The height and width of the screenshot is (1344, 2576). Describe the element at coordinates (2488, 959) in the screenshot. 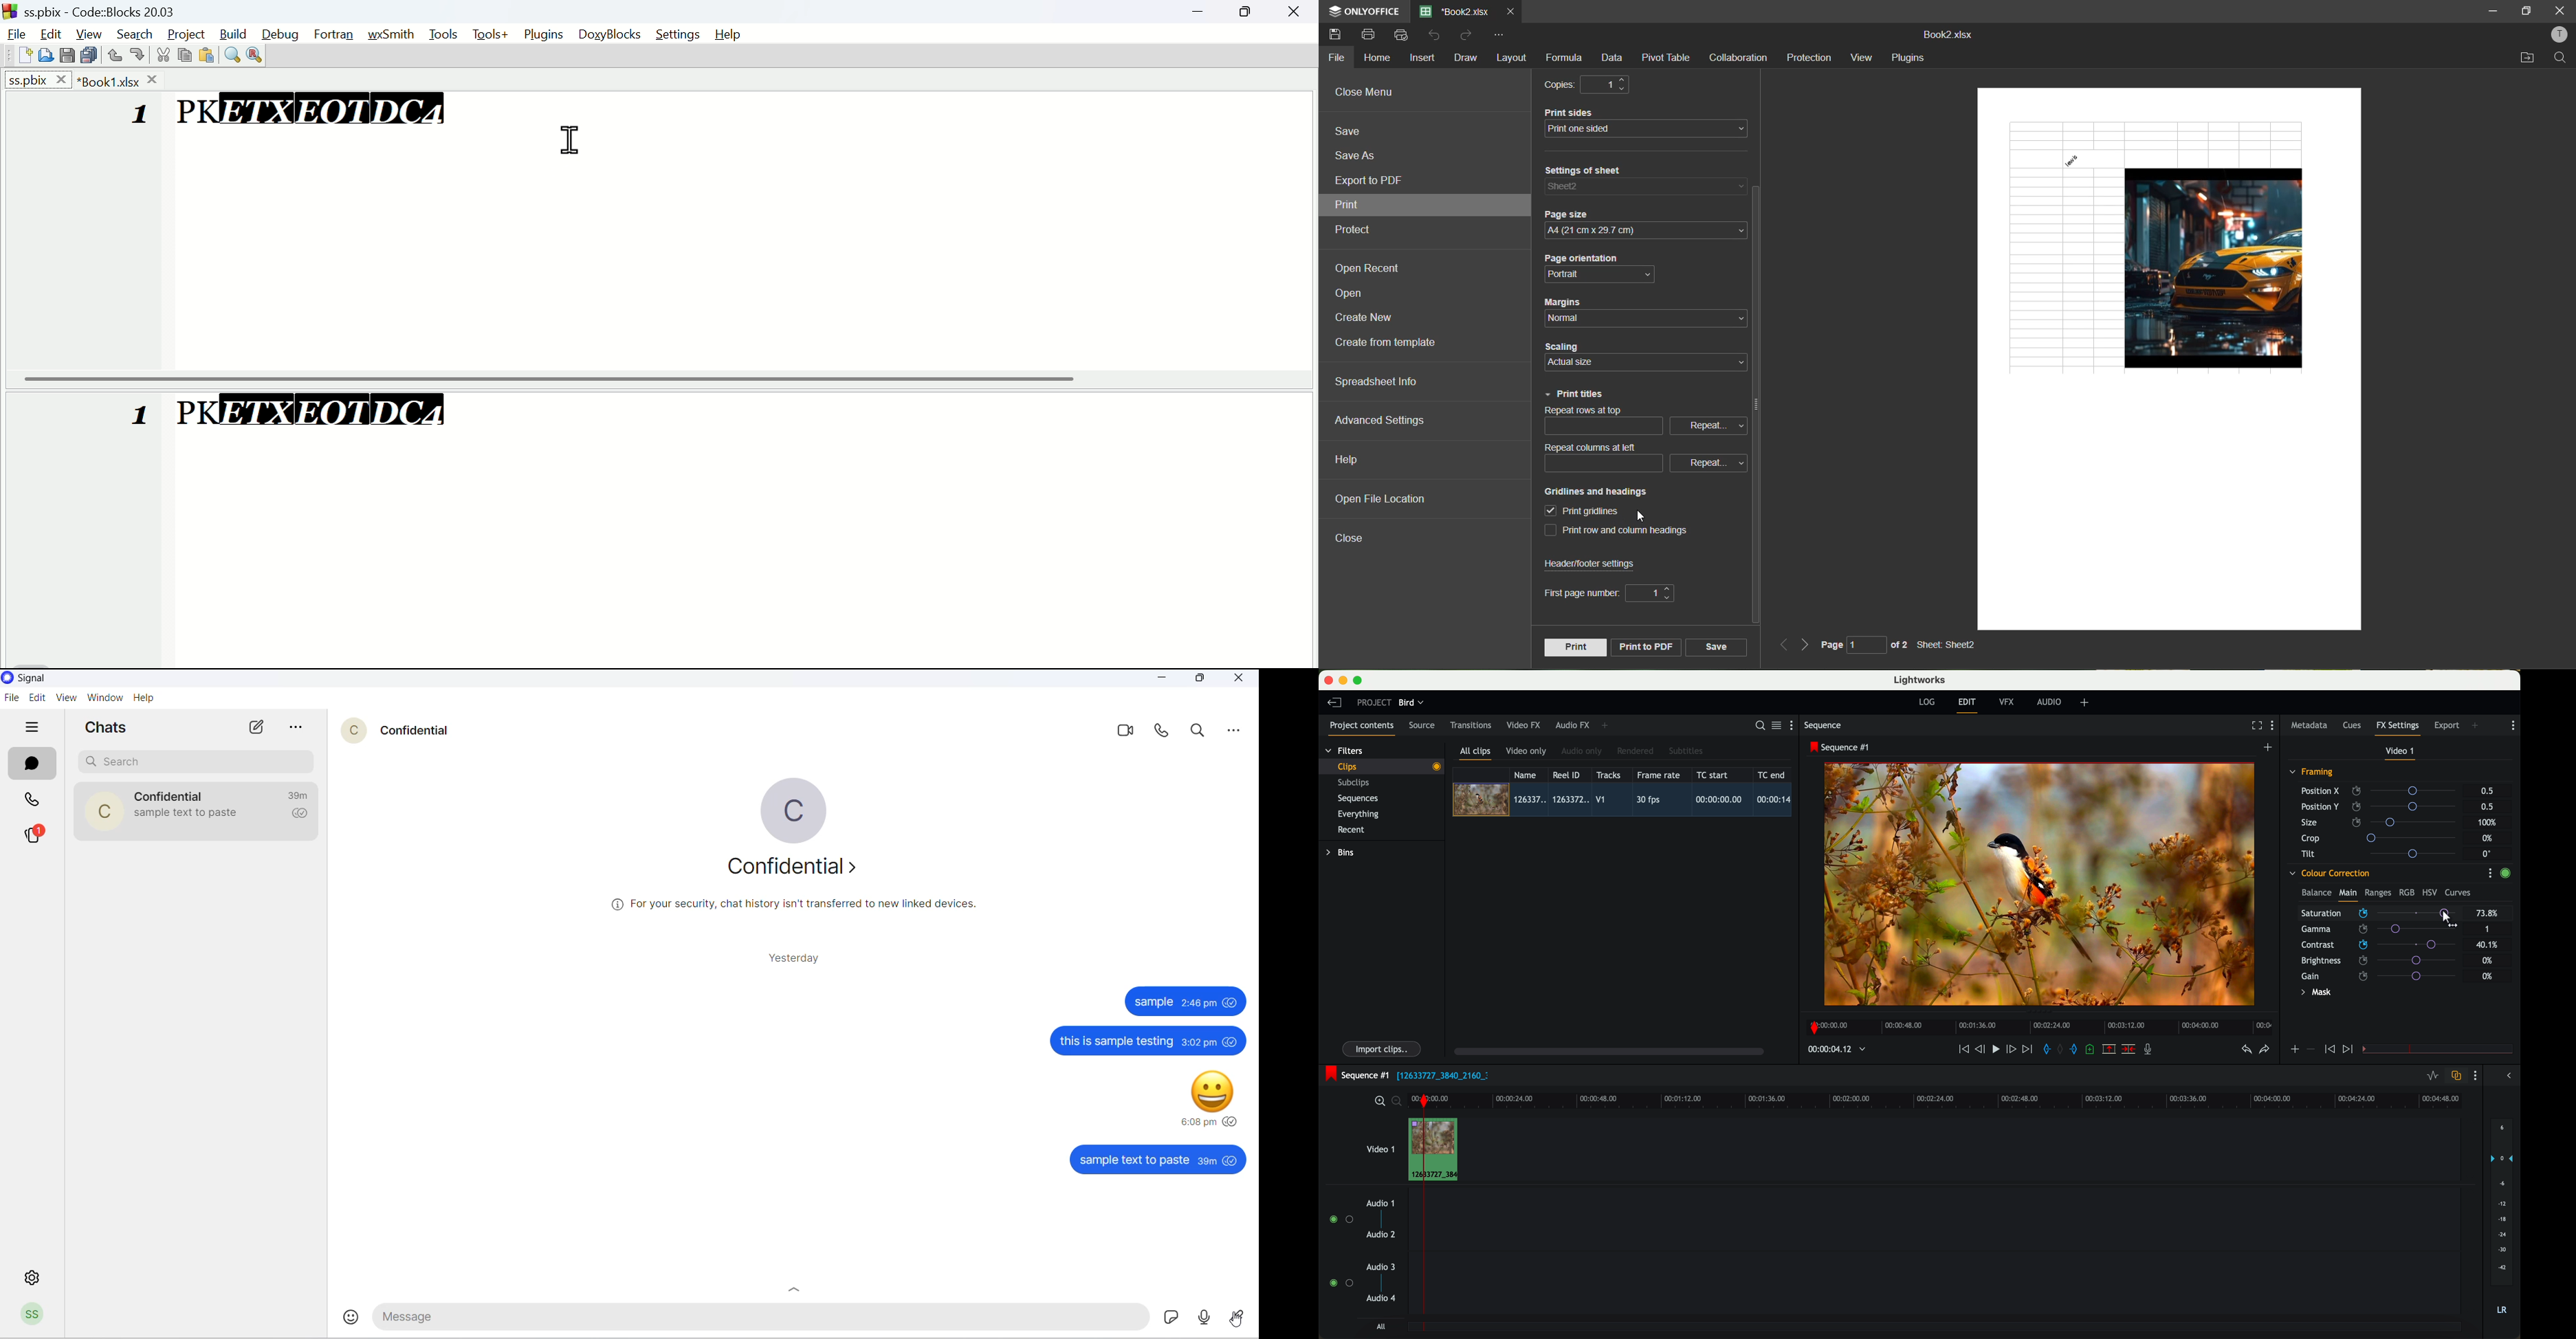

I see `0%` at that location.